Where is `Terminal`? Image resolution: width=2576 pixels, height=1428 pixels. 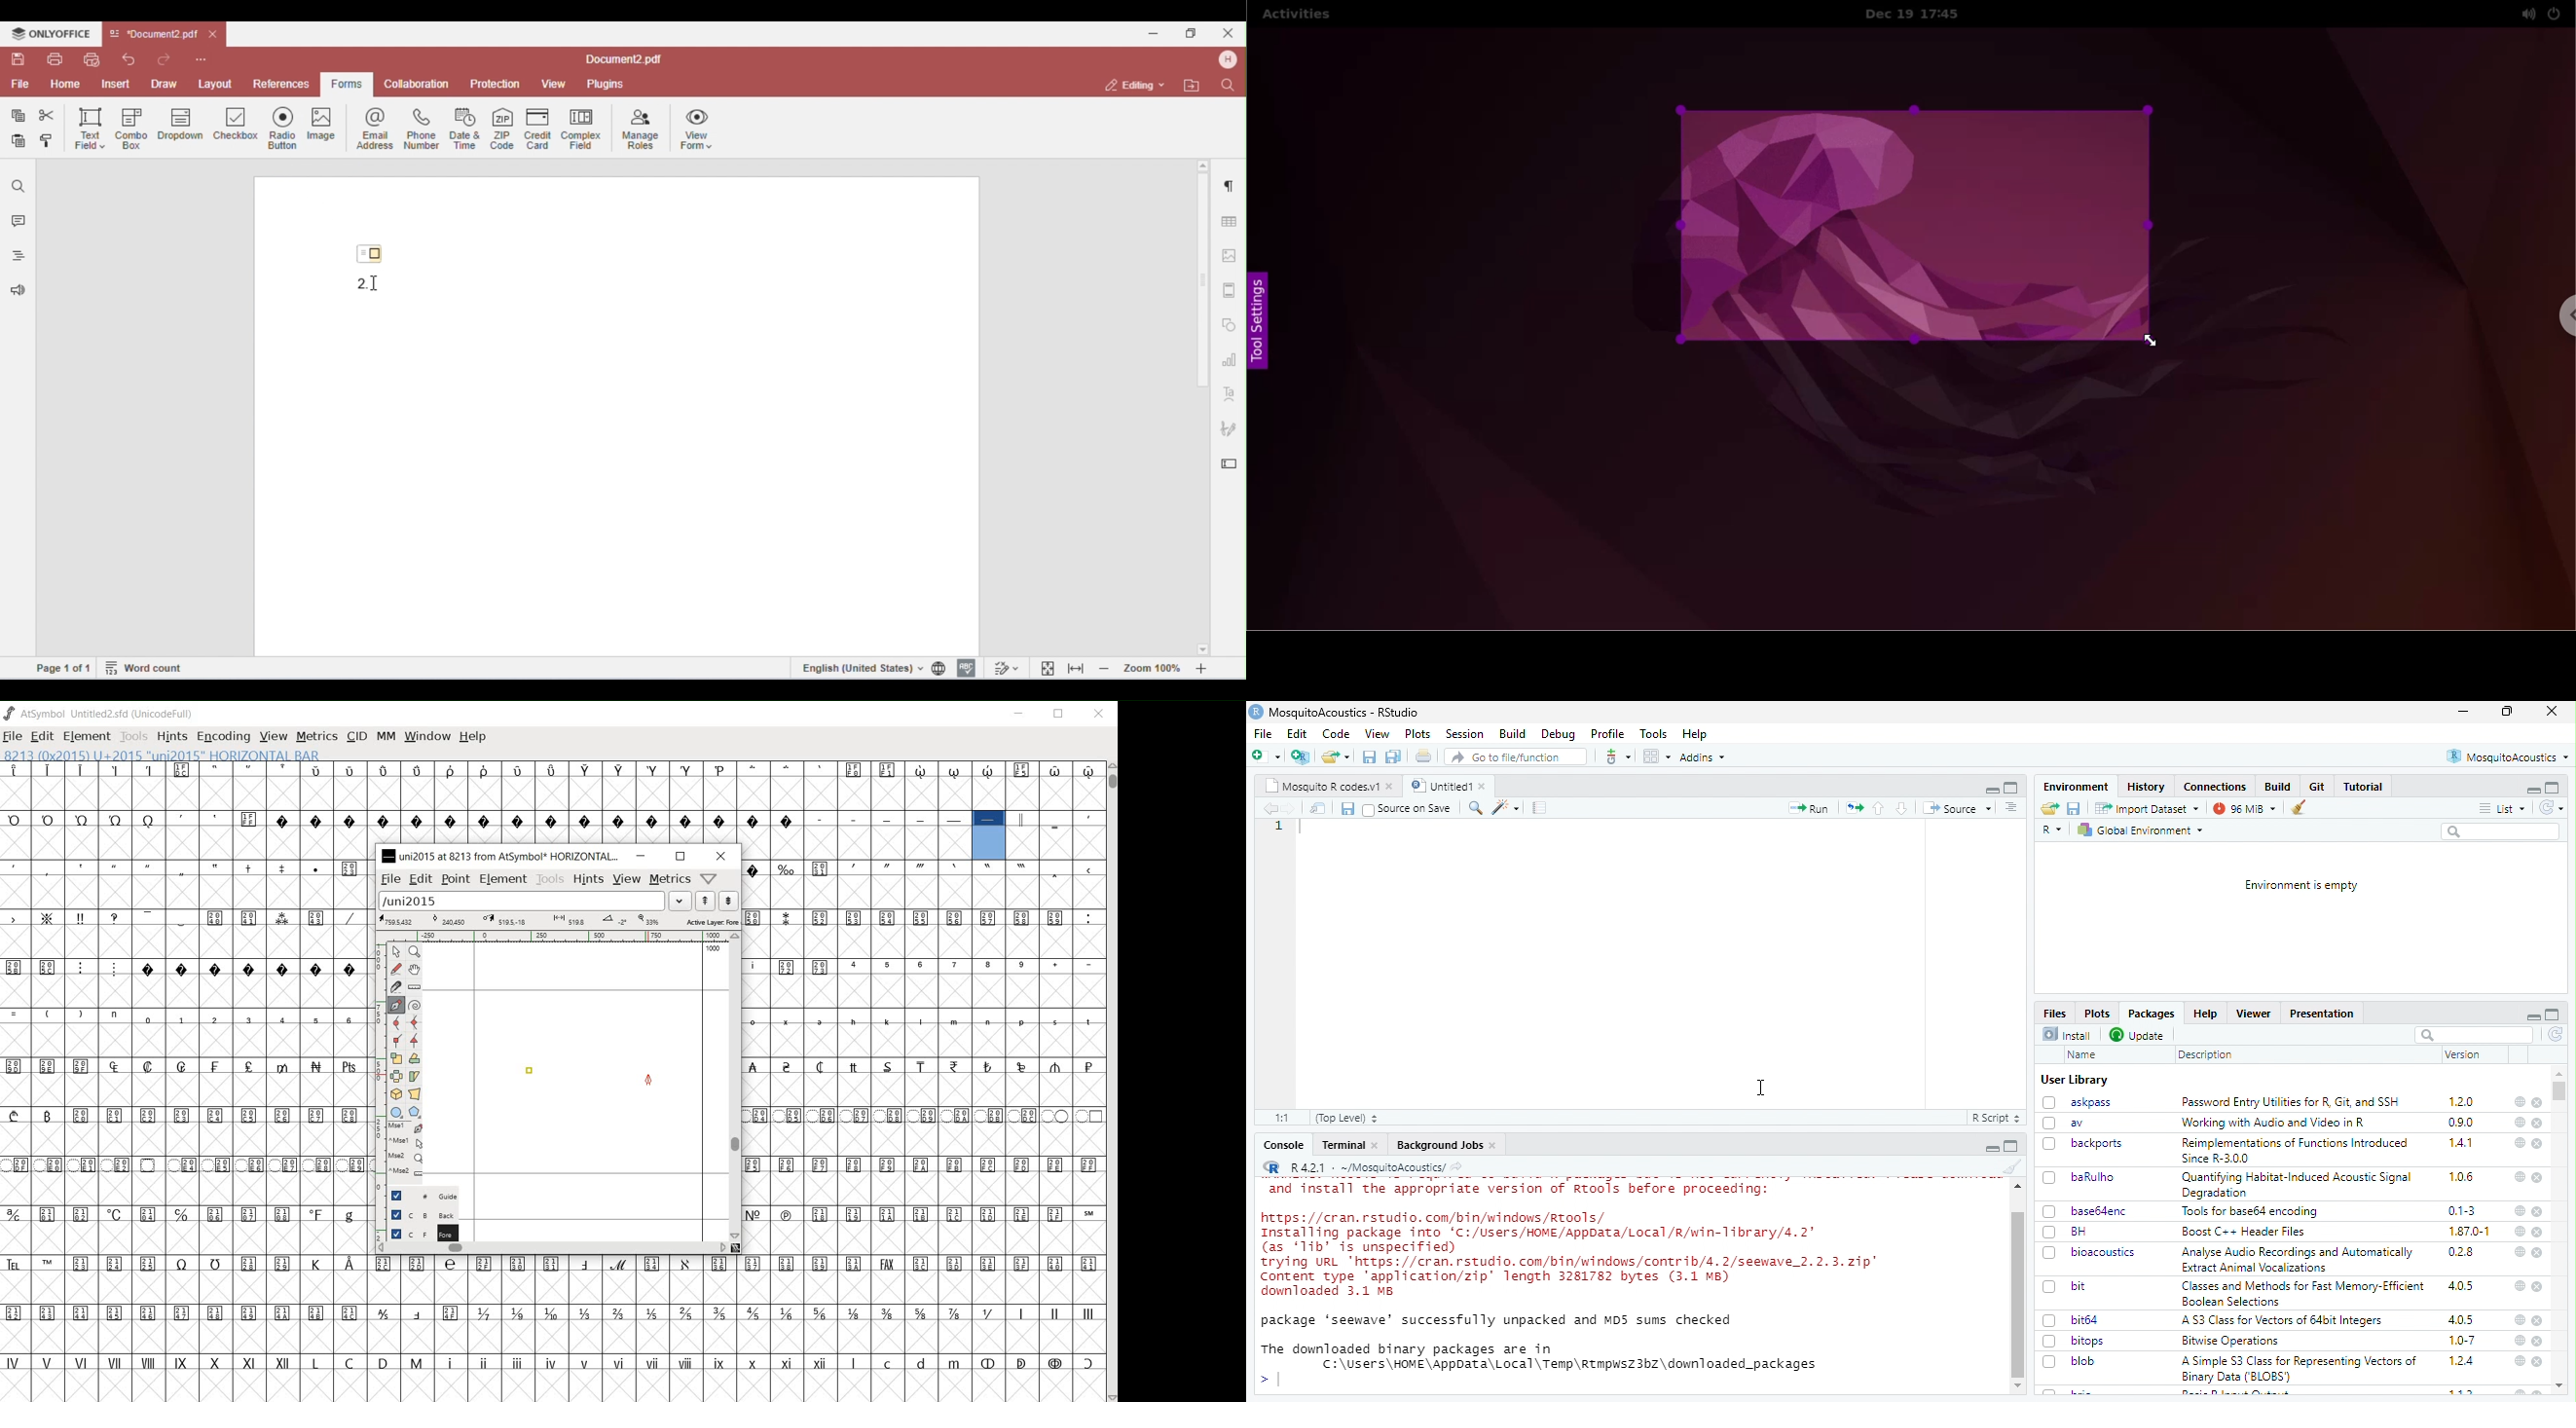 Terminal is located at coordinates (1343, 1145).